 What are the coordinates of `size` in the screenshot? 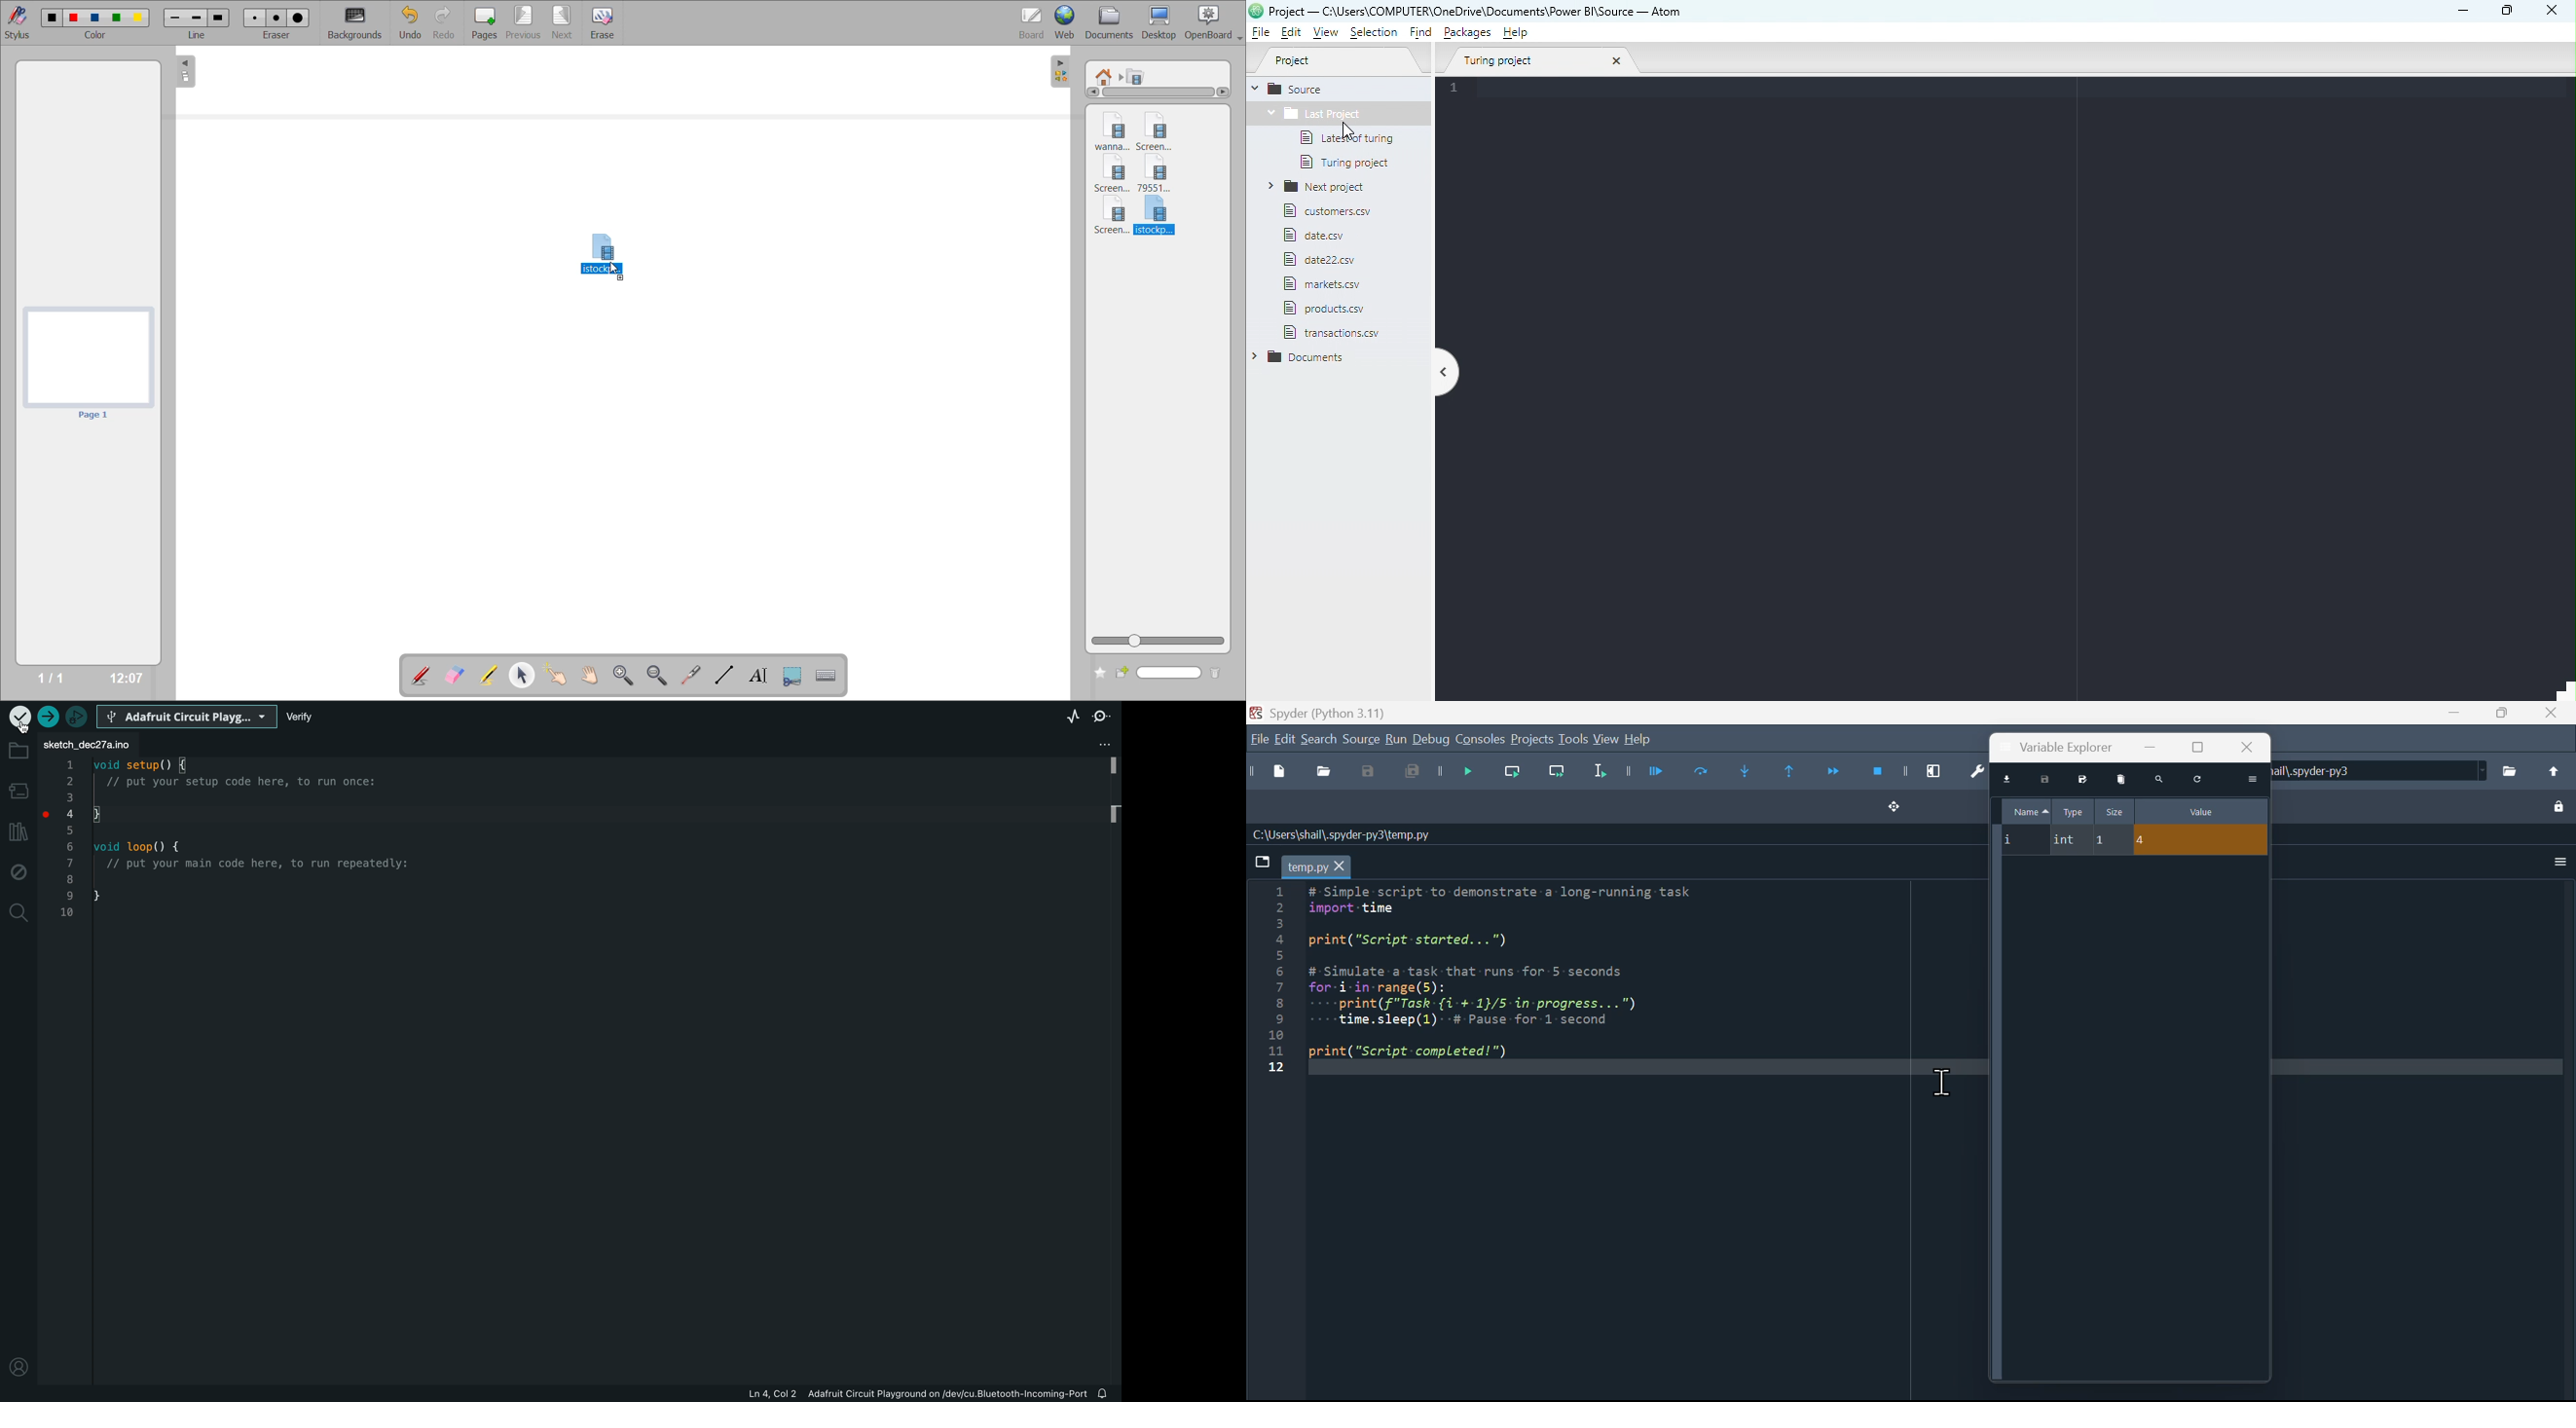 It's located at (2114, 810).